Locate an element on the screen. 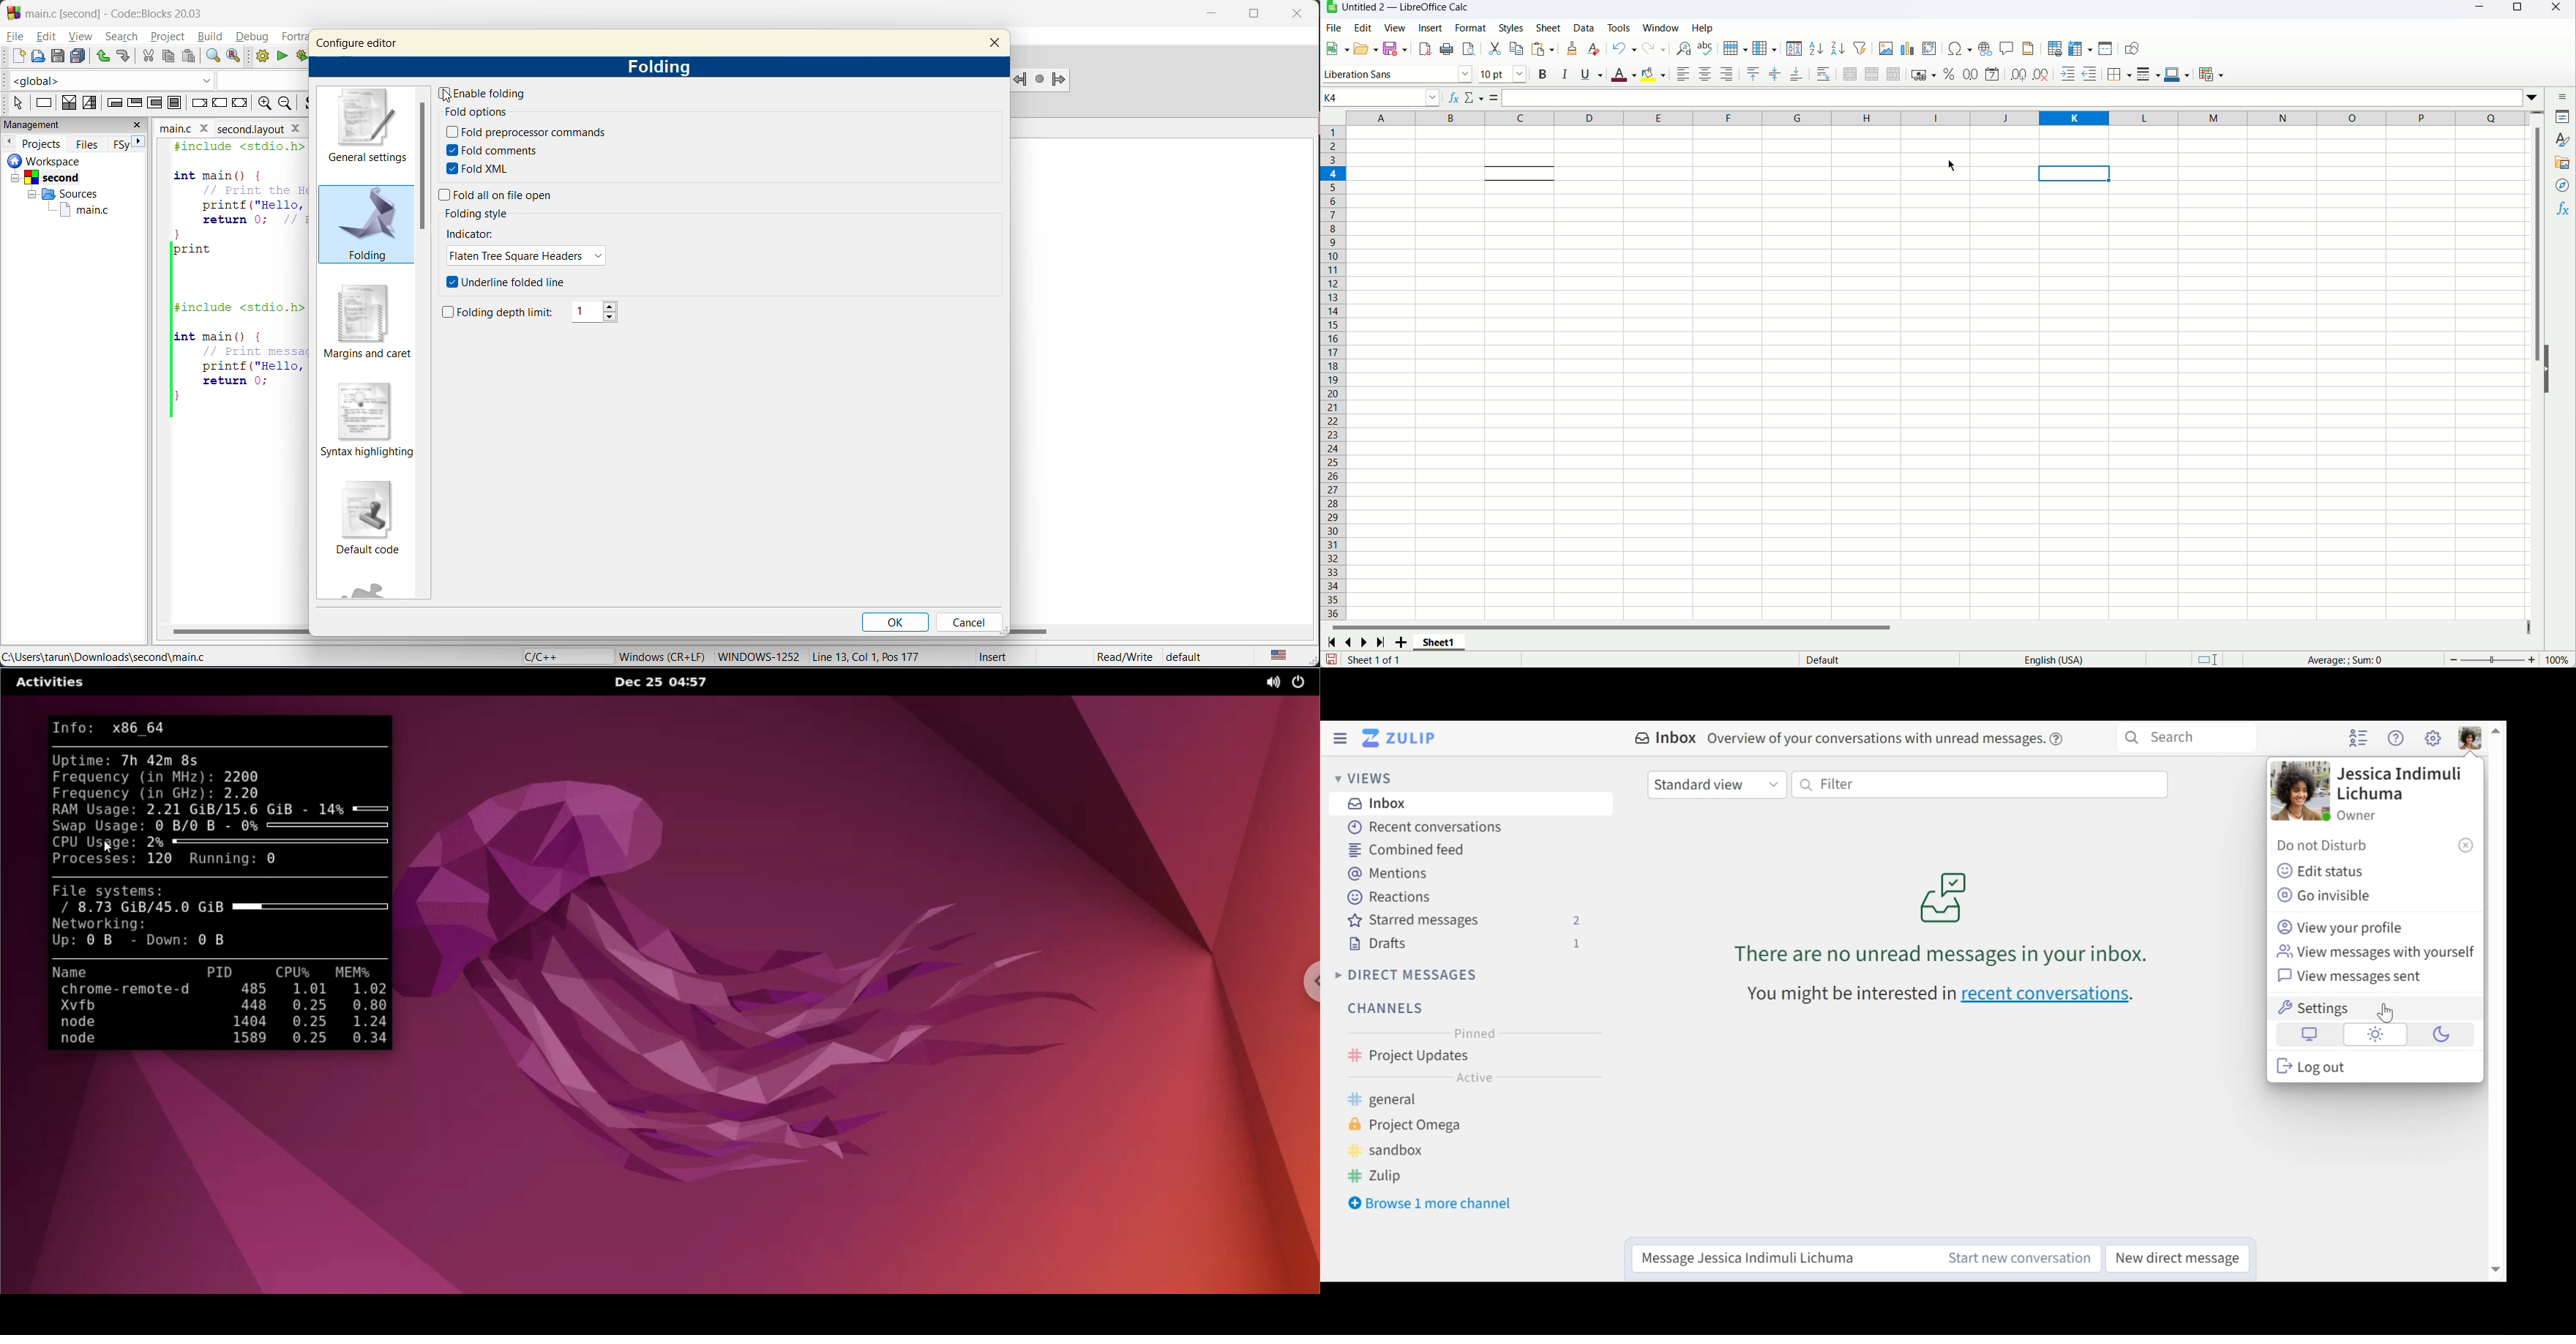 The height and width of the screenshot is (1344, 2576). default code is located at coordinates (367, 522).